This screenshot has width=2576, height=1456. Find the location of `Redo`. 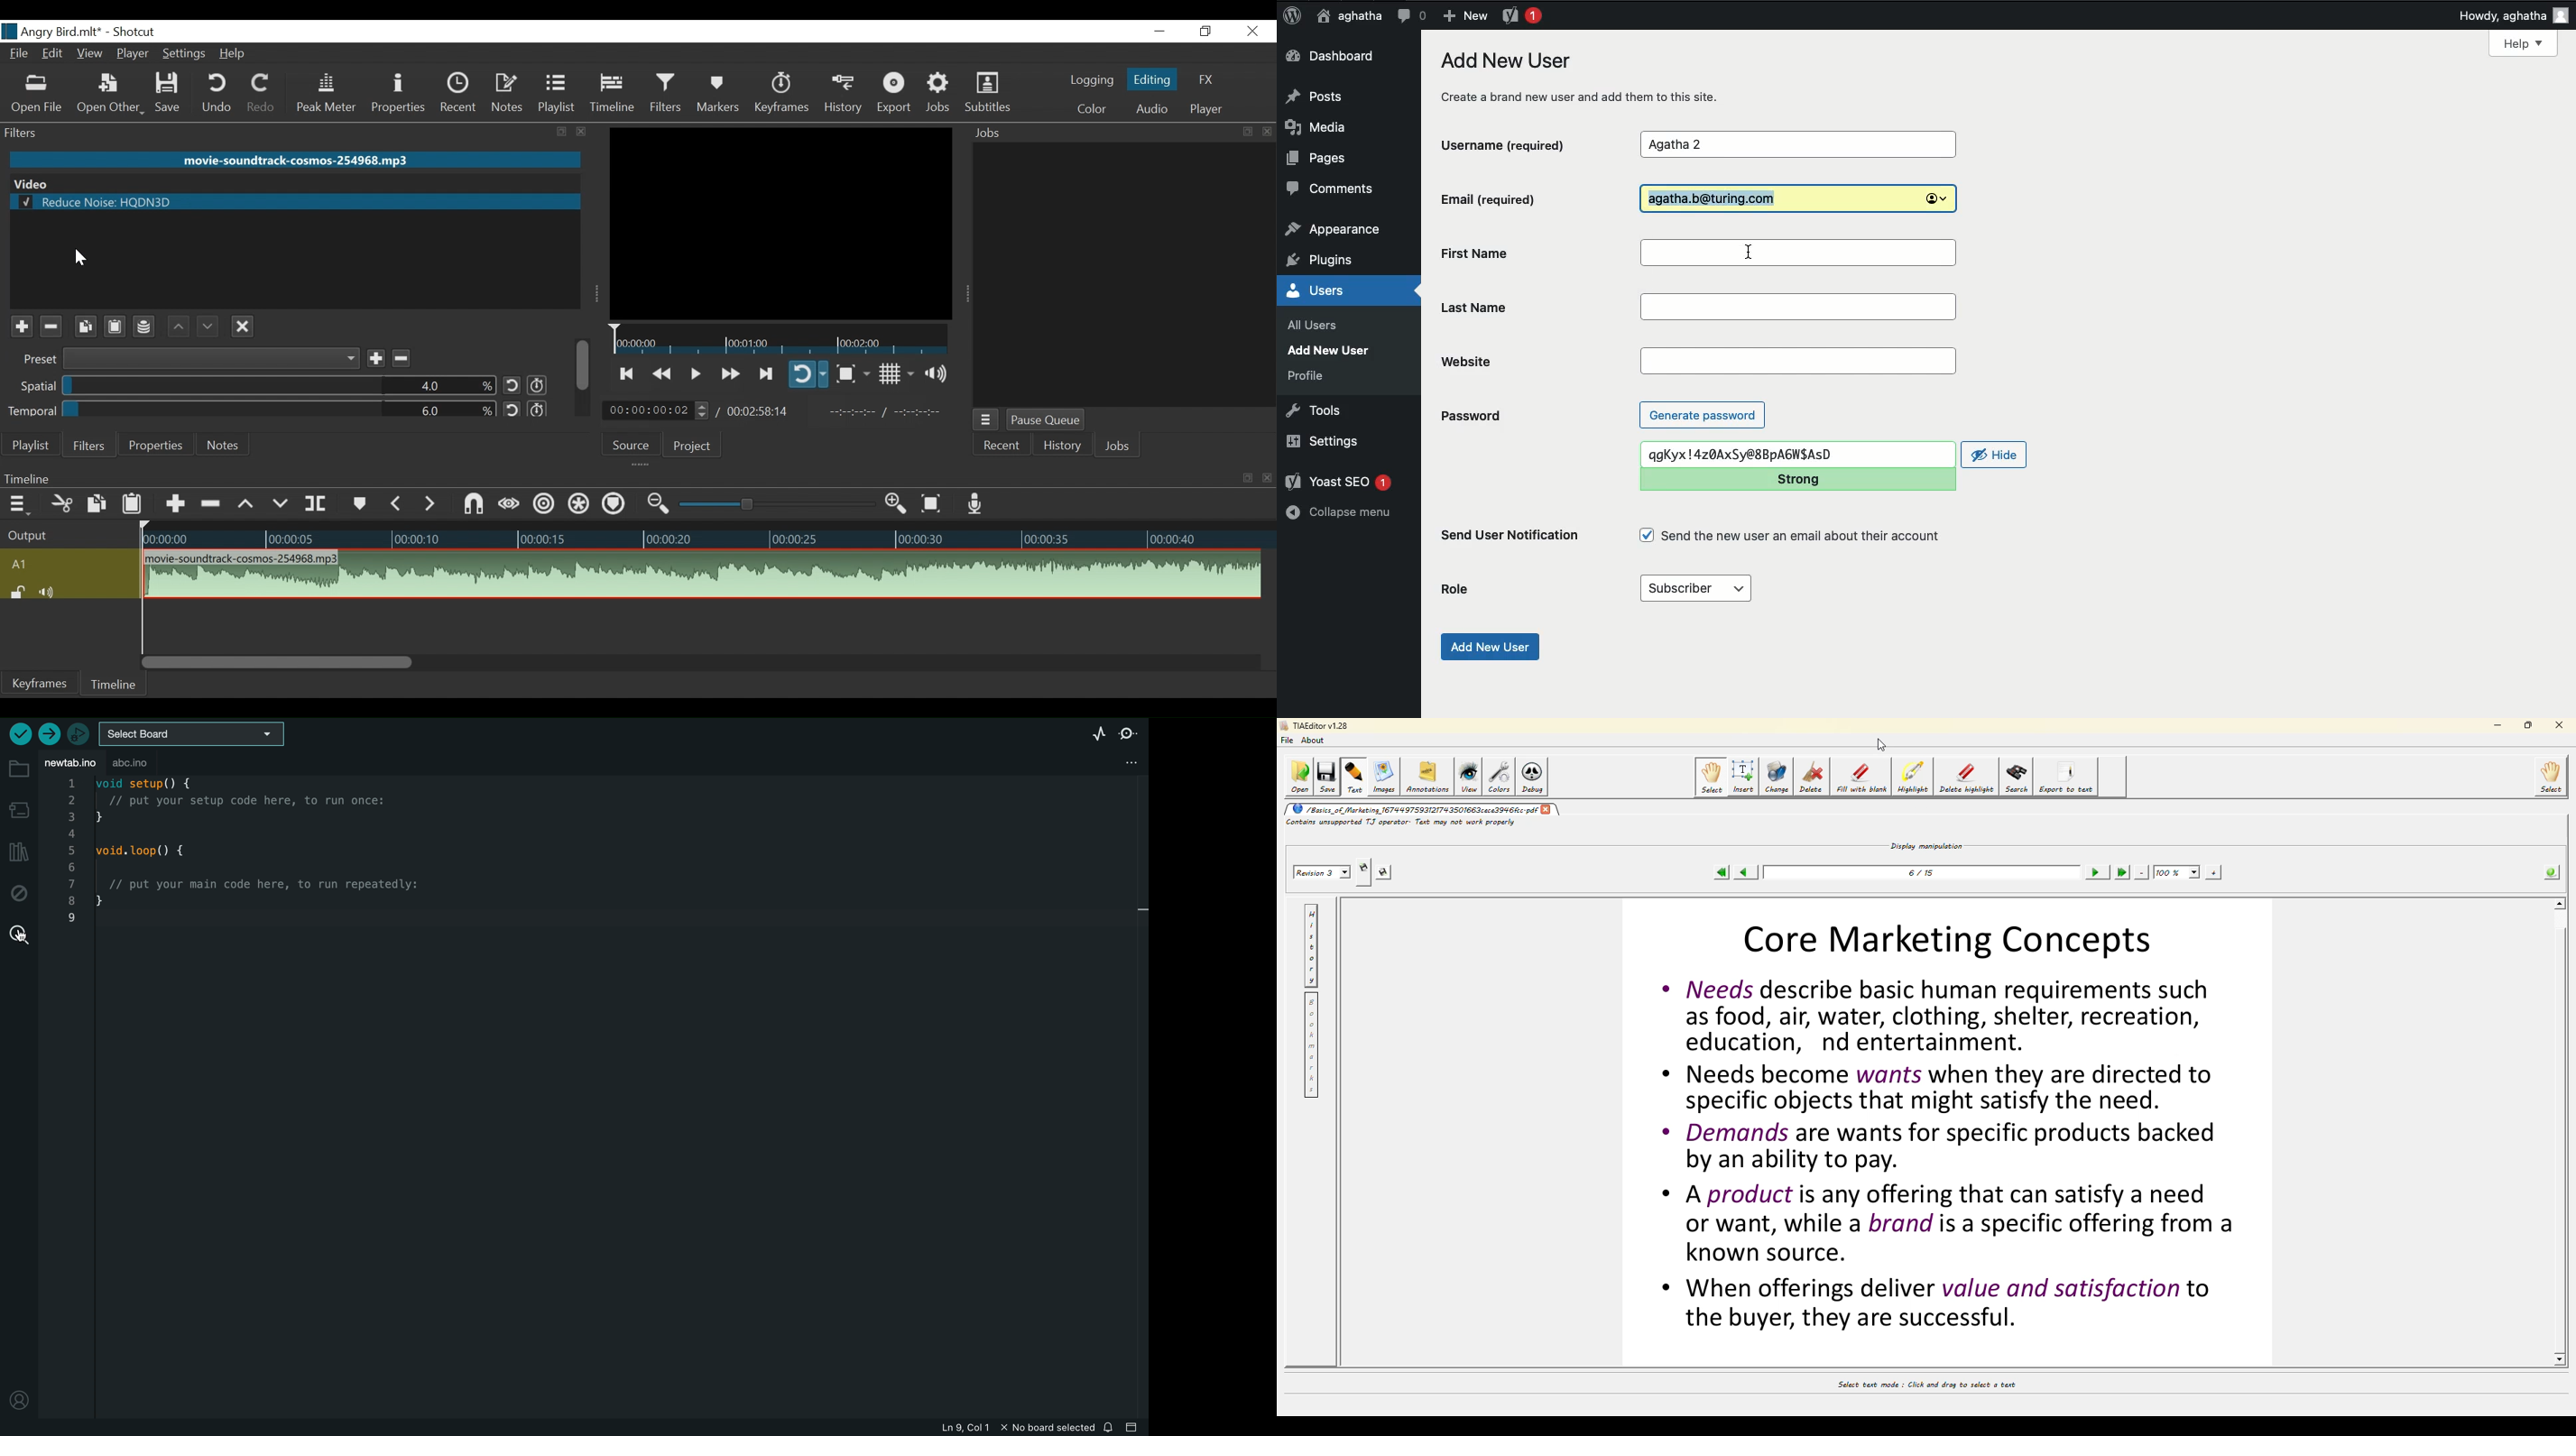

Redo is located at coordinates (257, 94).